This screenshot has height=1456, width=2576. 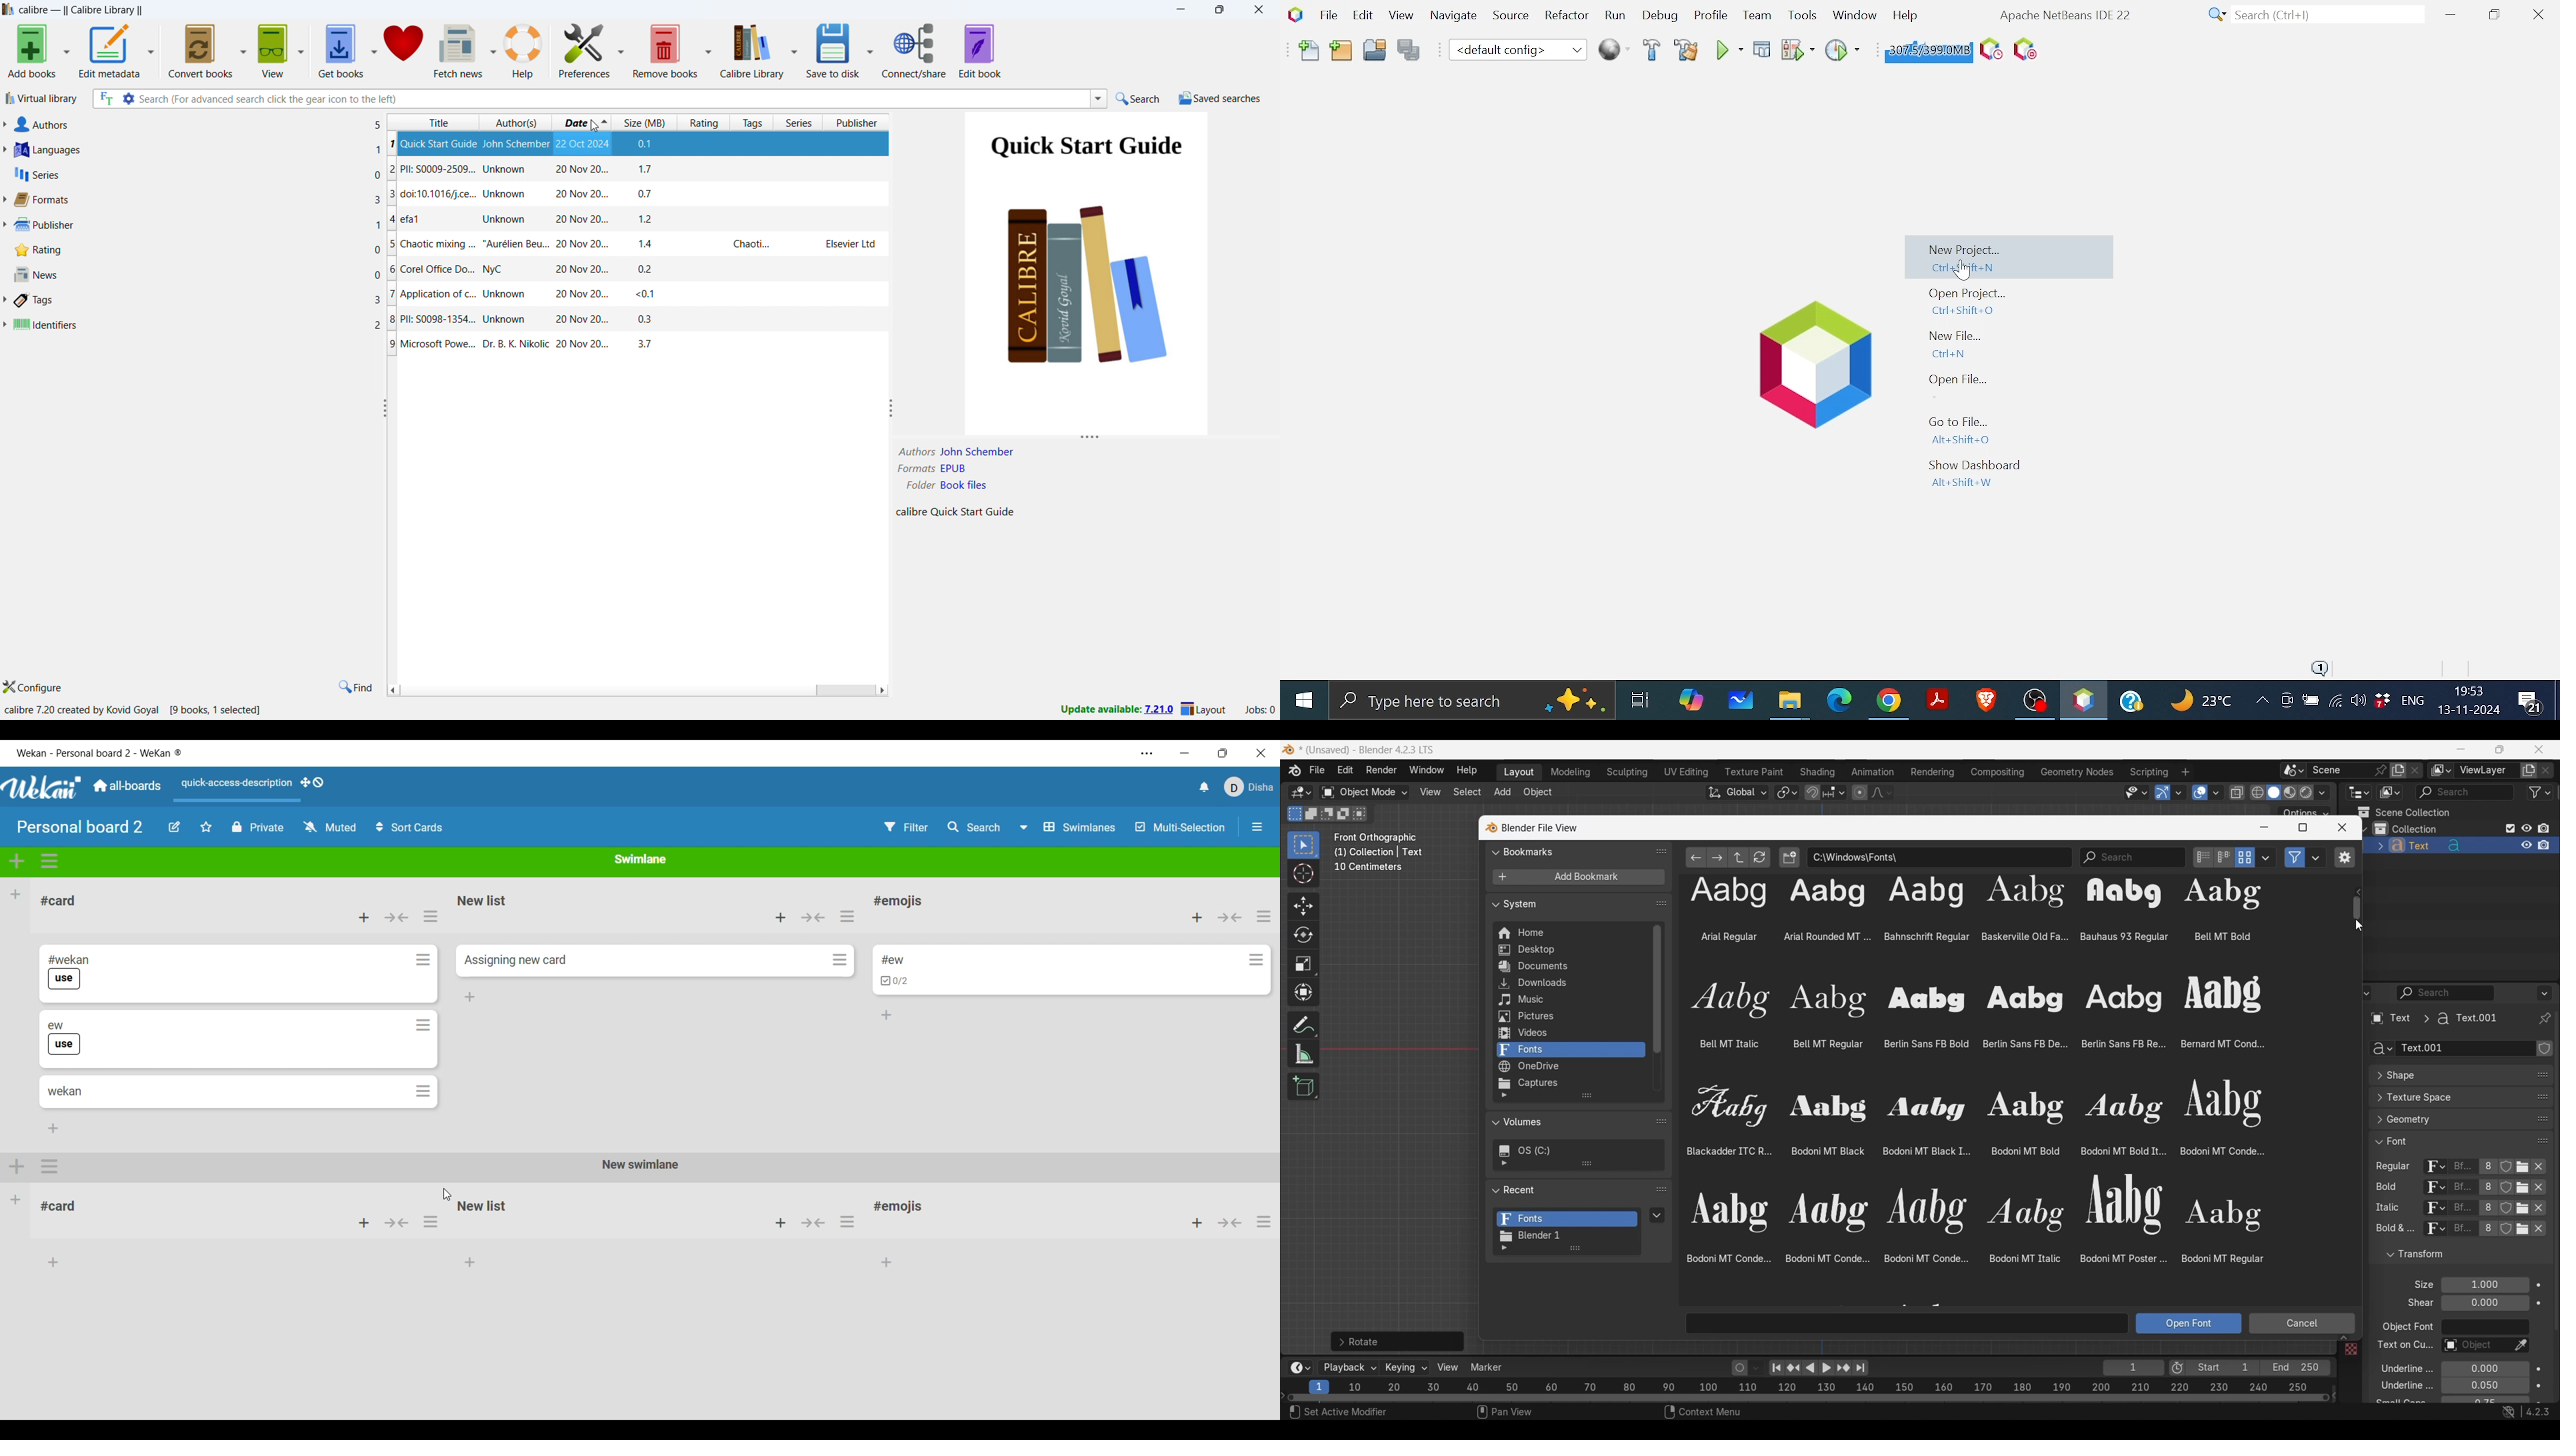 What do you see at coordinates (1570, 1083) in the screenshot?
I see `Captures folder` at bounding box center [1570, 1083].